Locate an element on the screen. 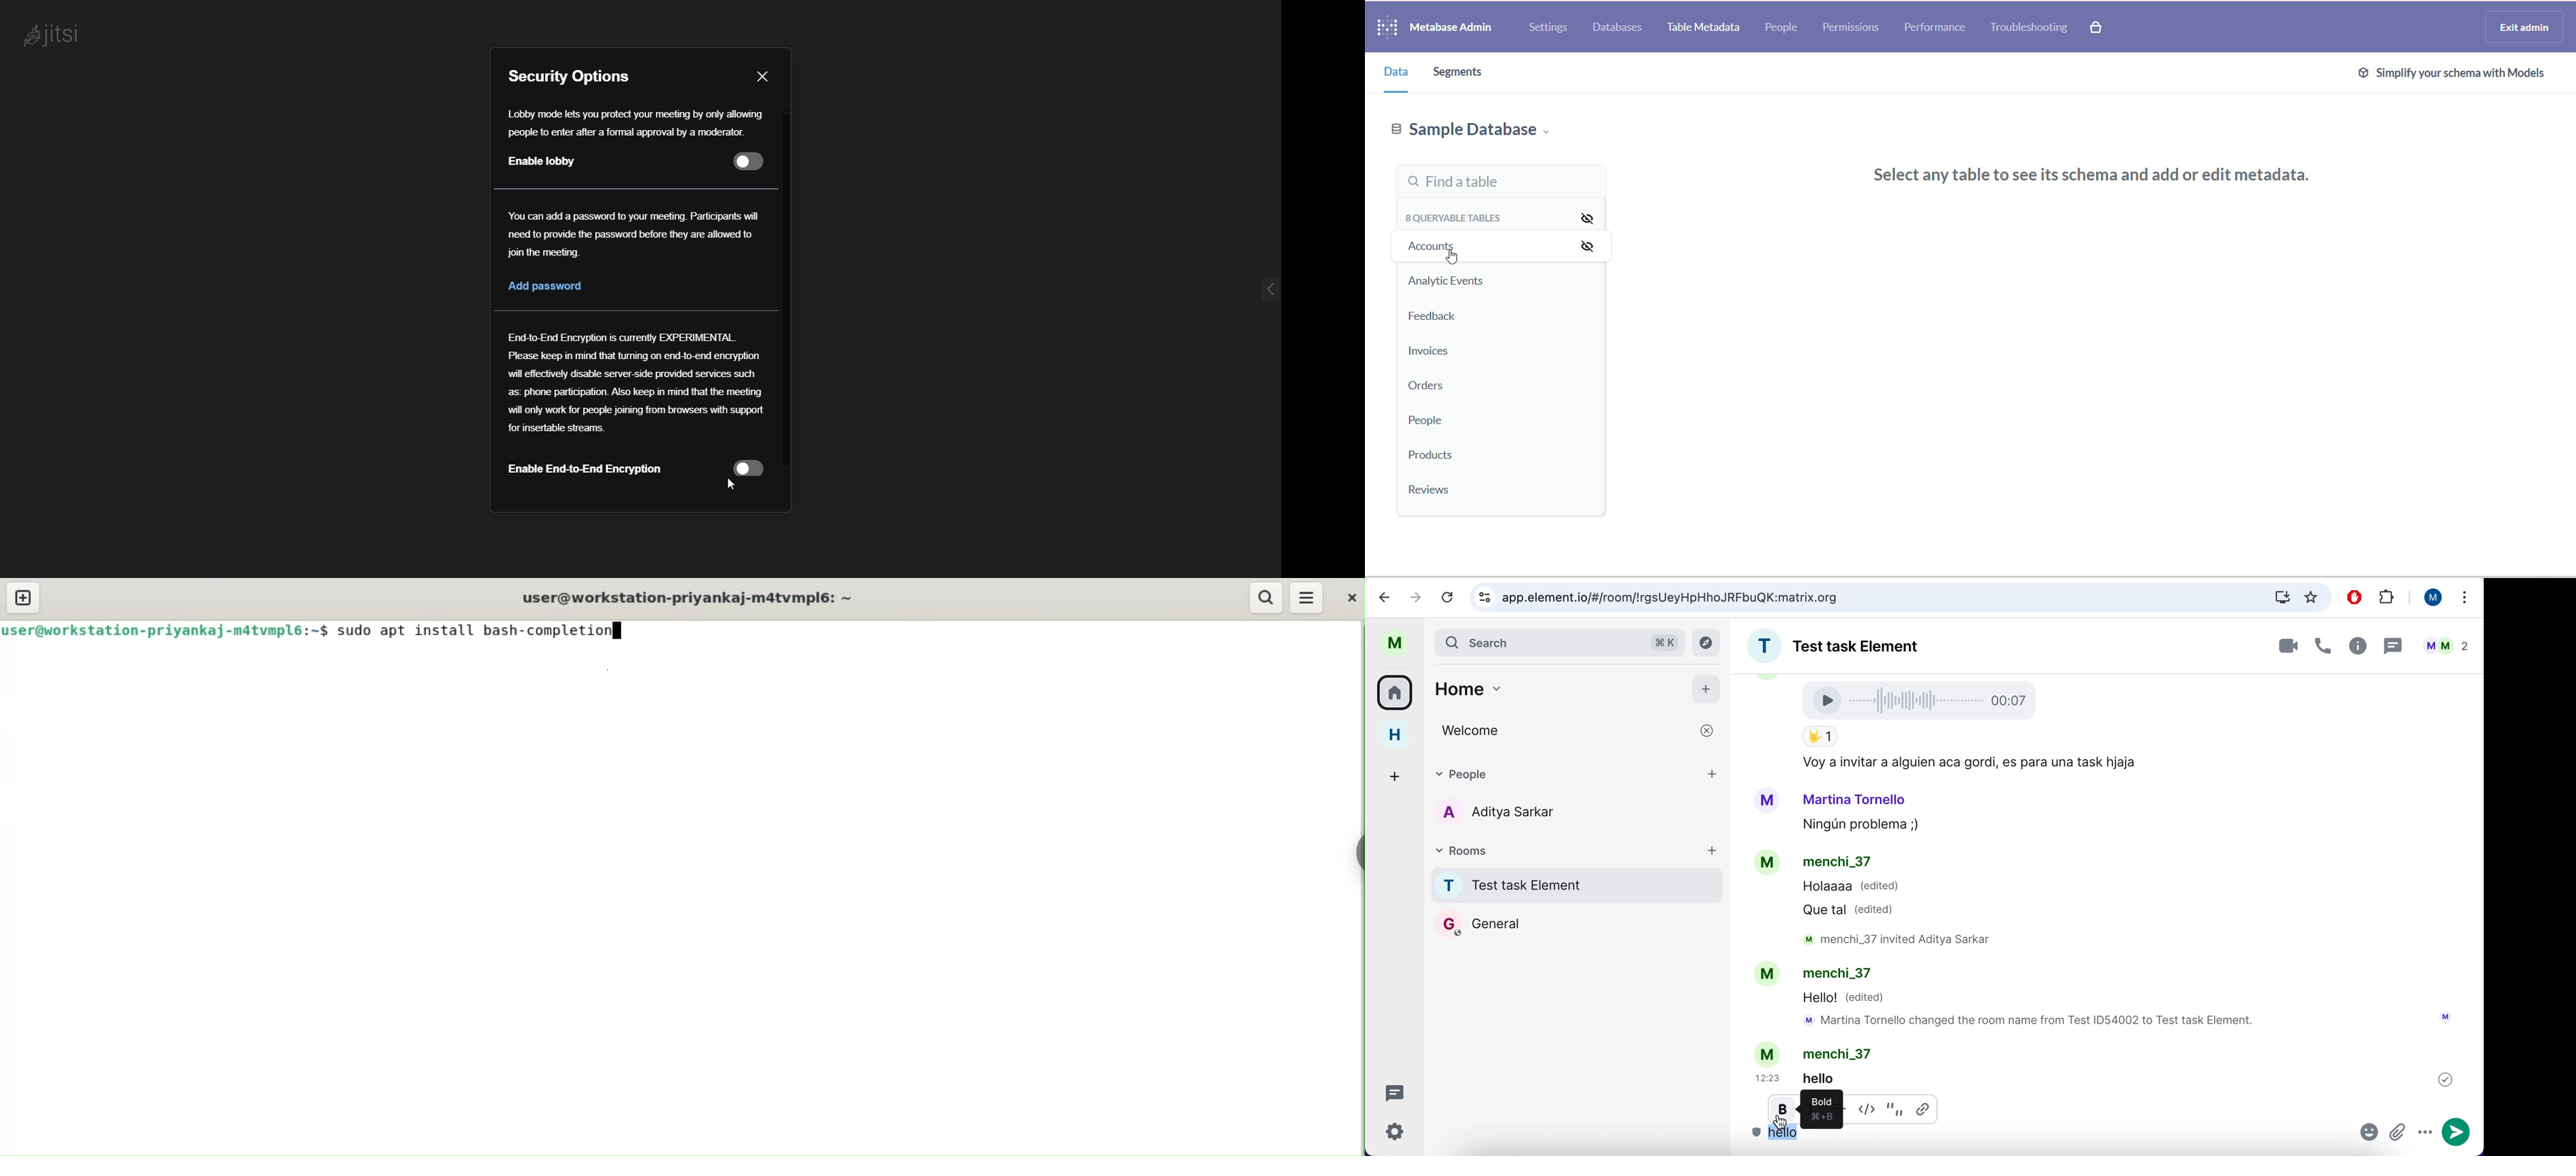 The width and height of the screenshot is (2576, 1176). feedback is located at coordinates (1432, 320).